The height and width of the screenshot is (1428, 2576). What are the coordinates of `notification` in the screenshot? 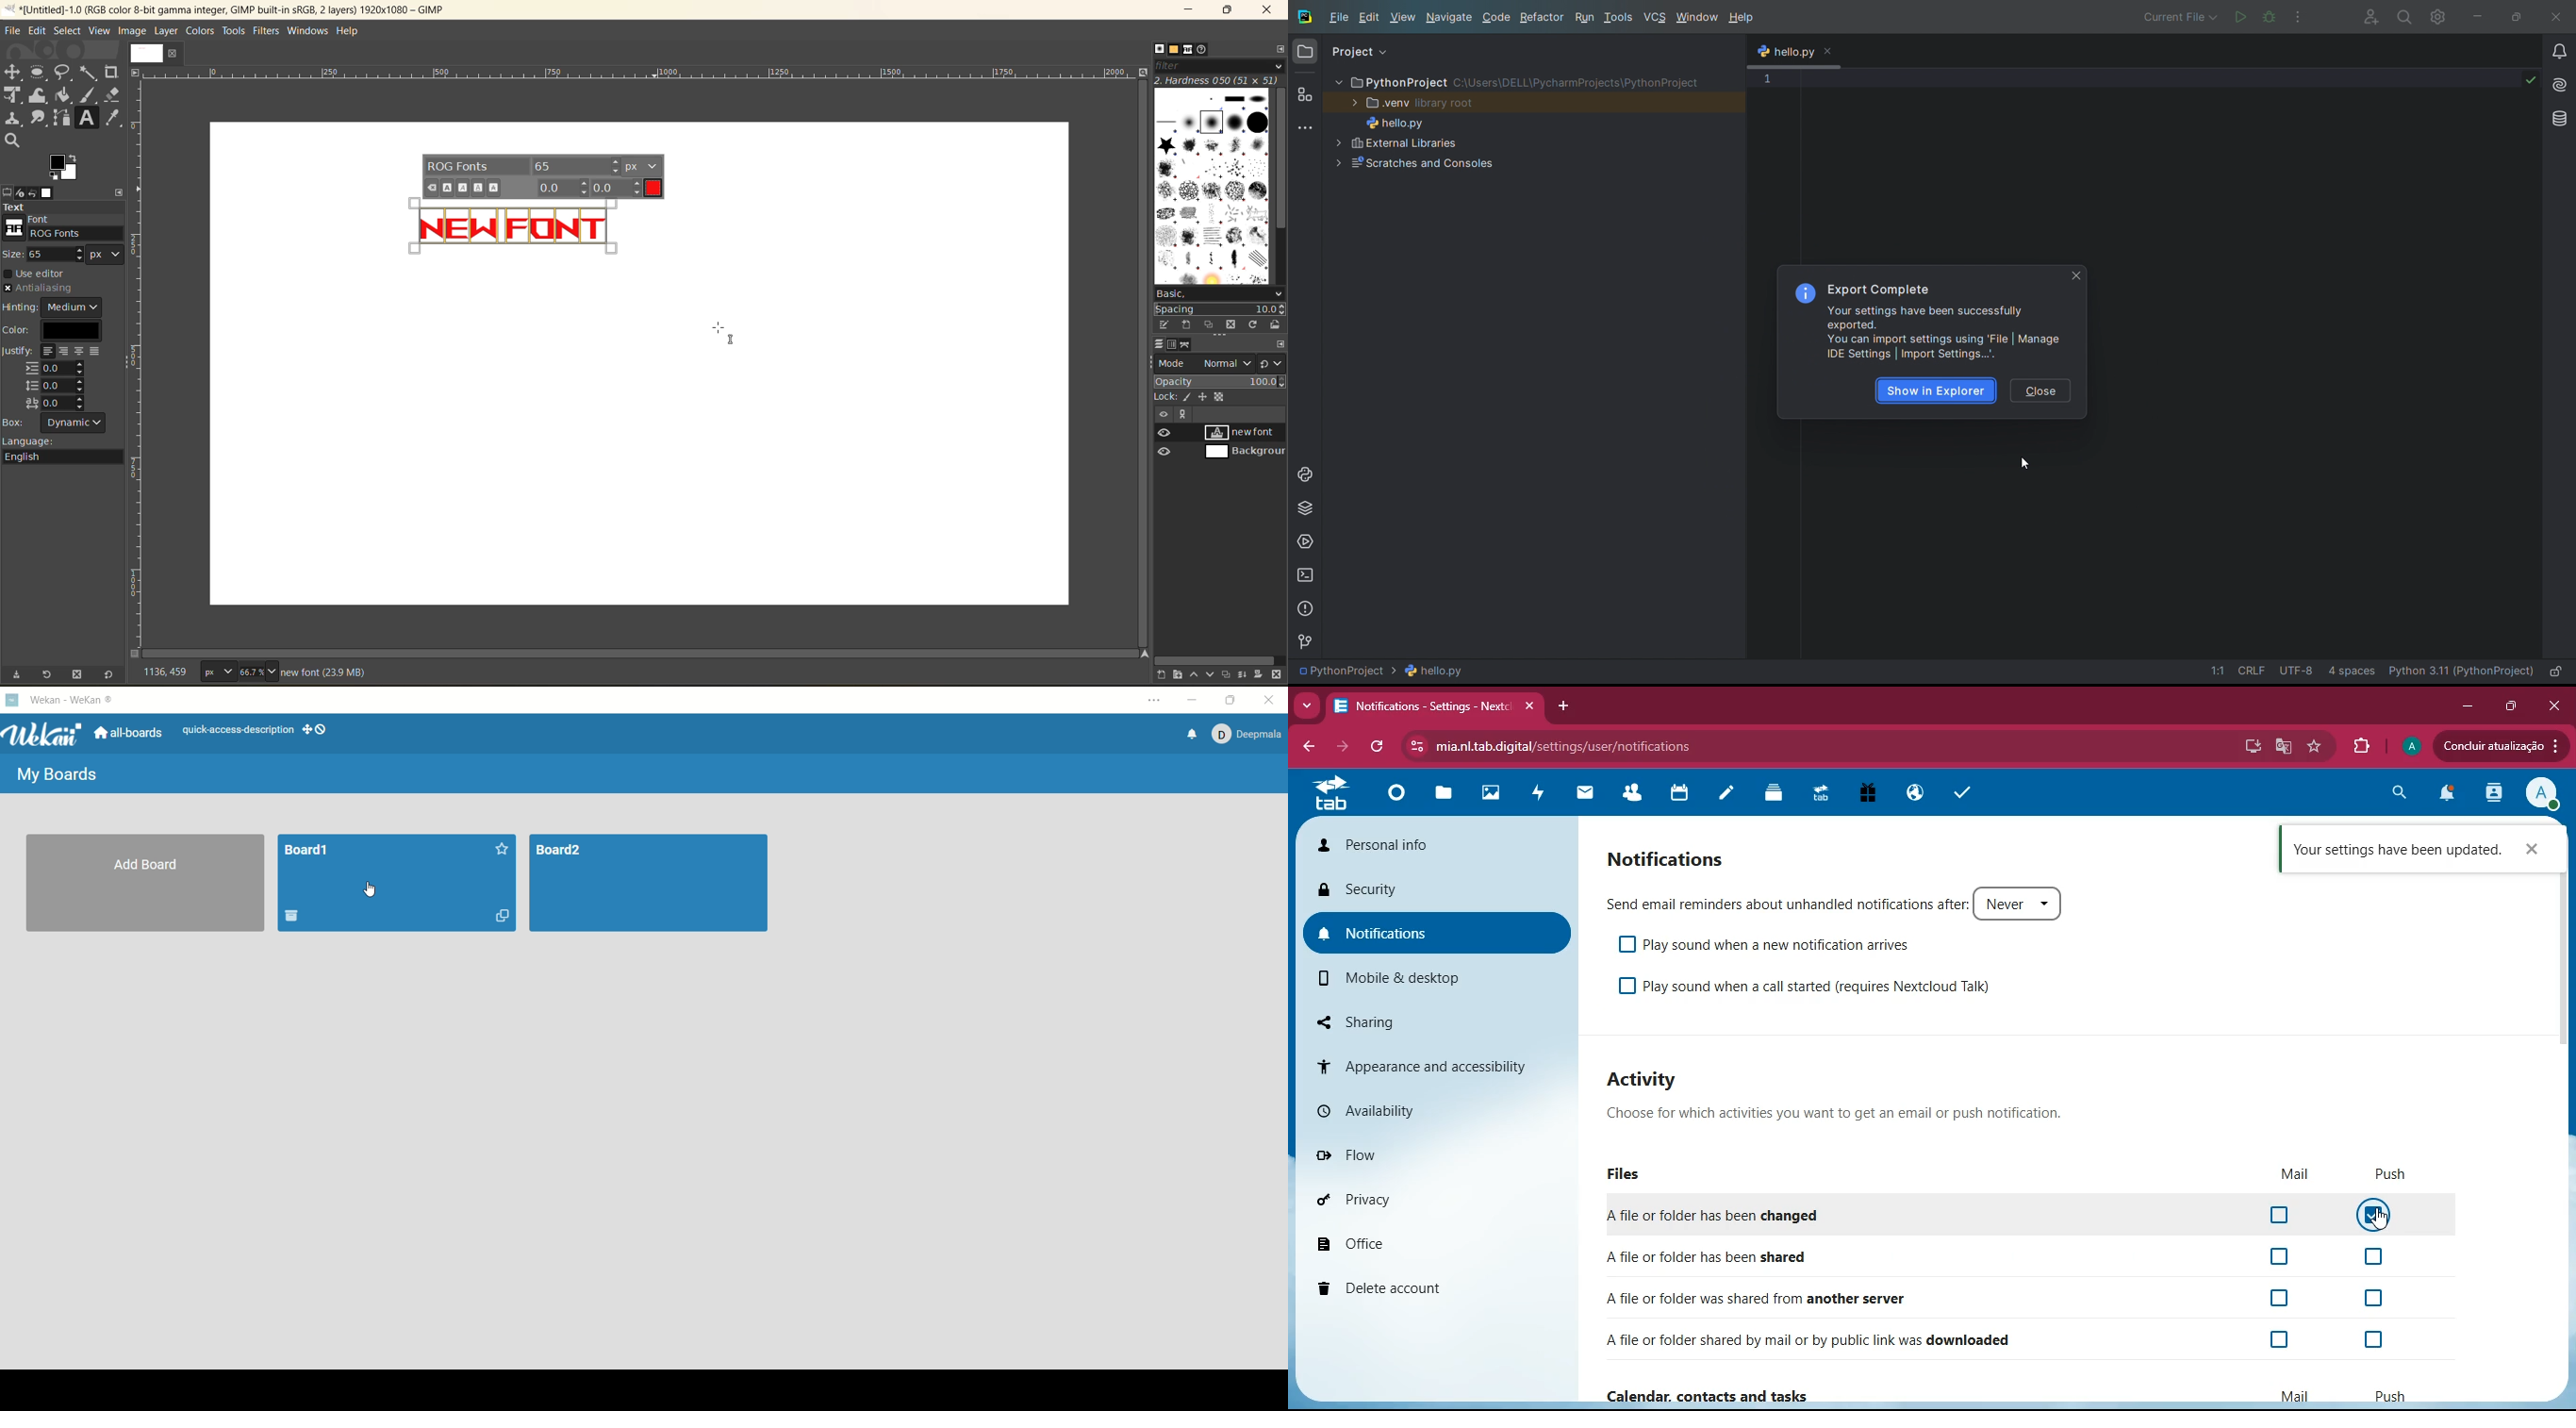 It's located at (1193, 734).